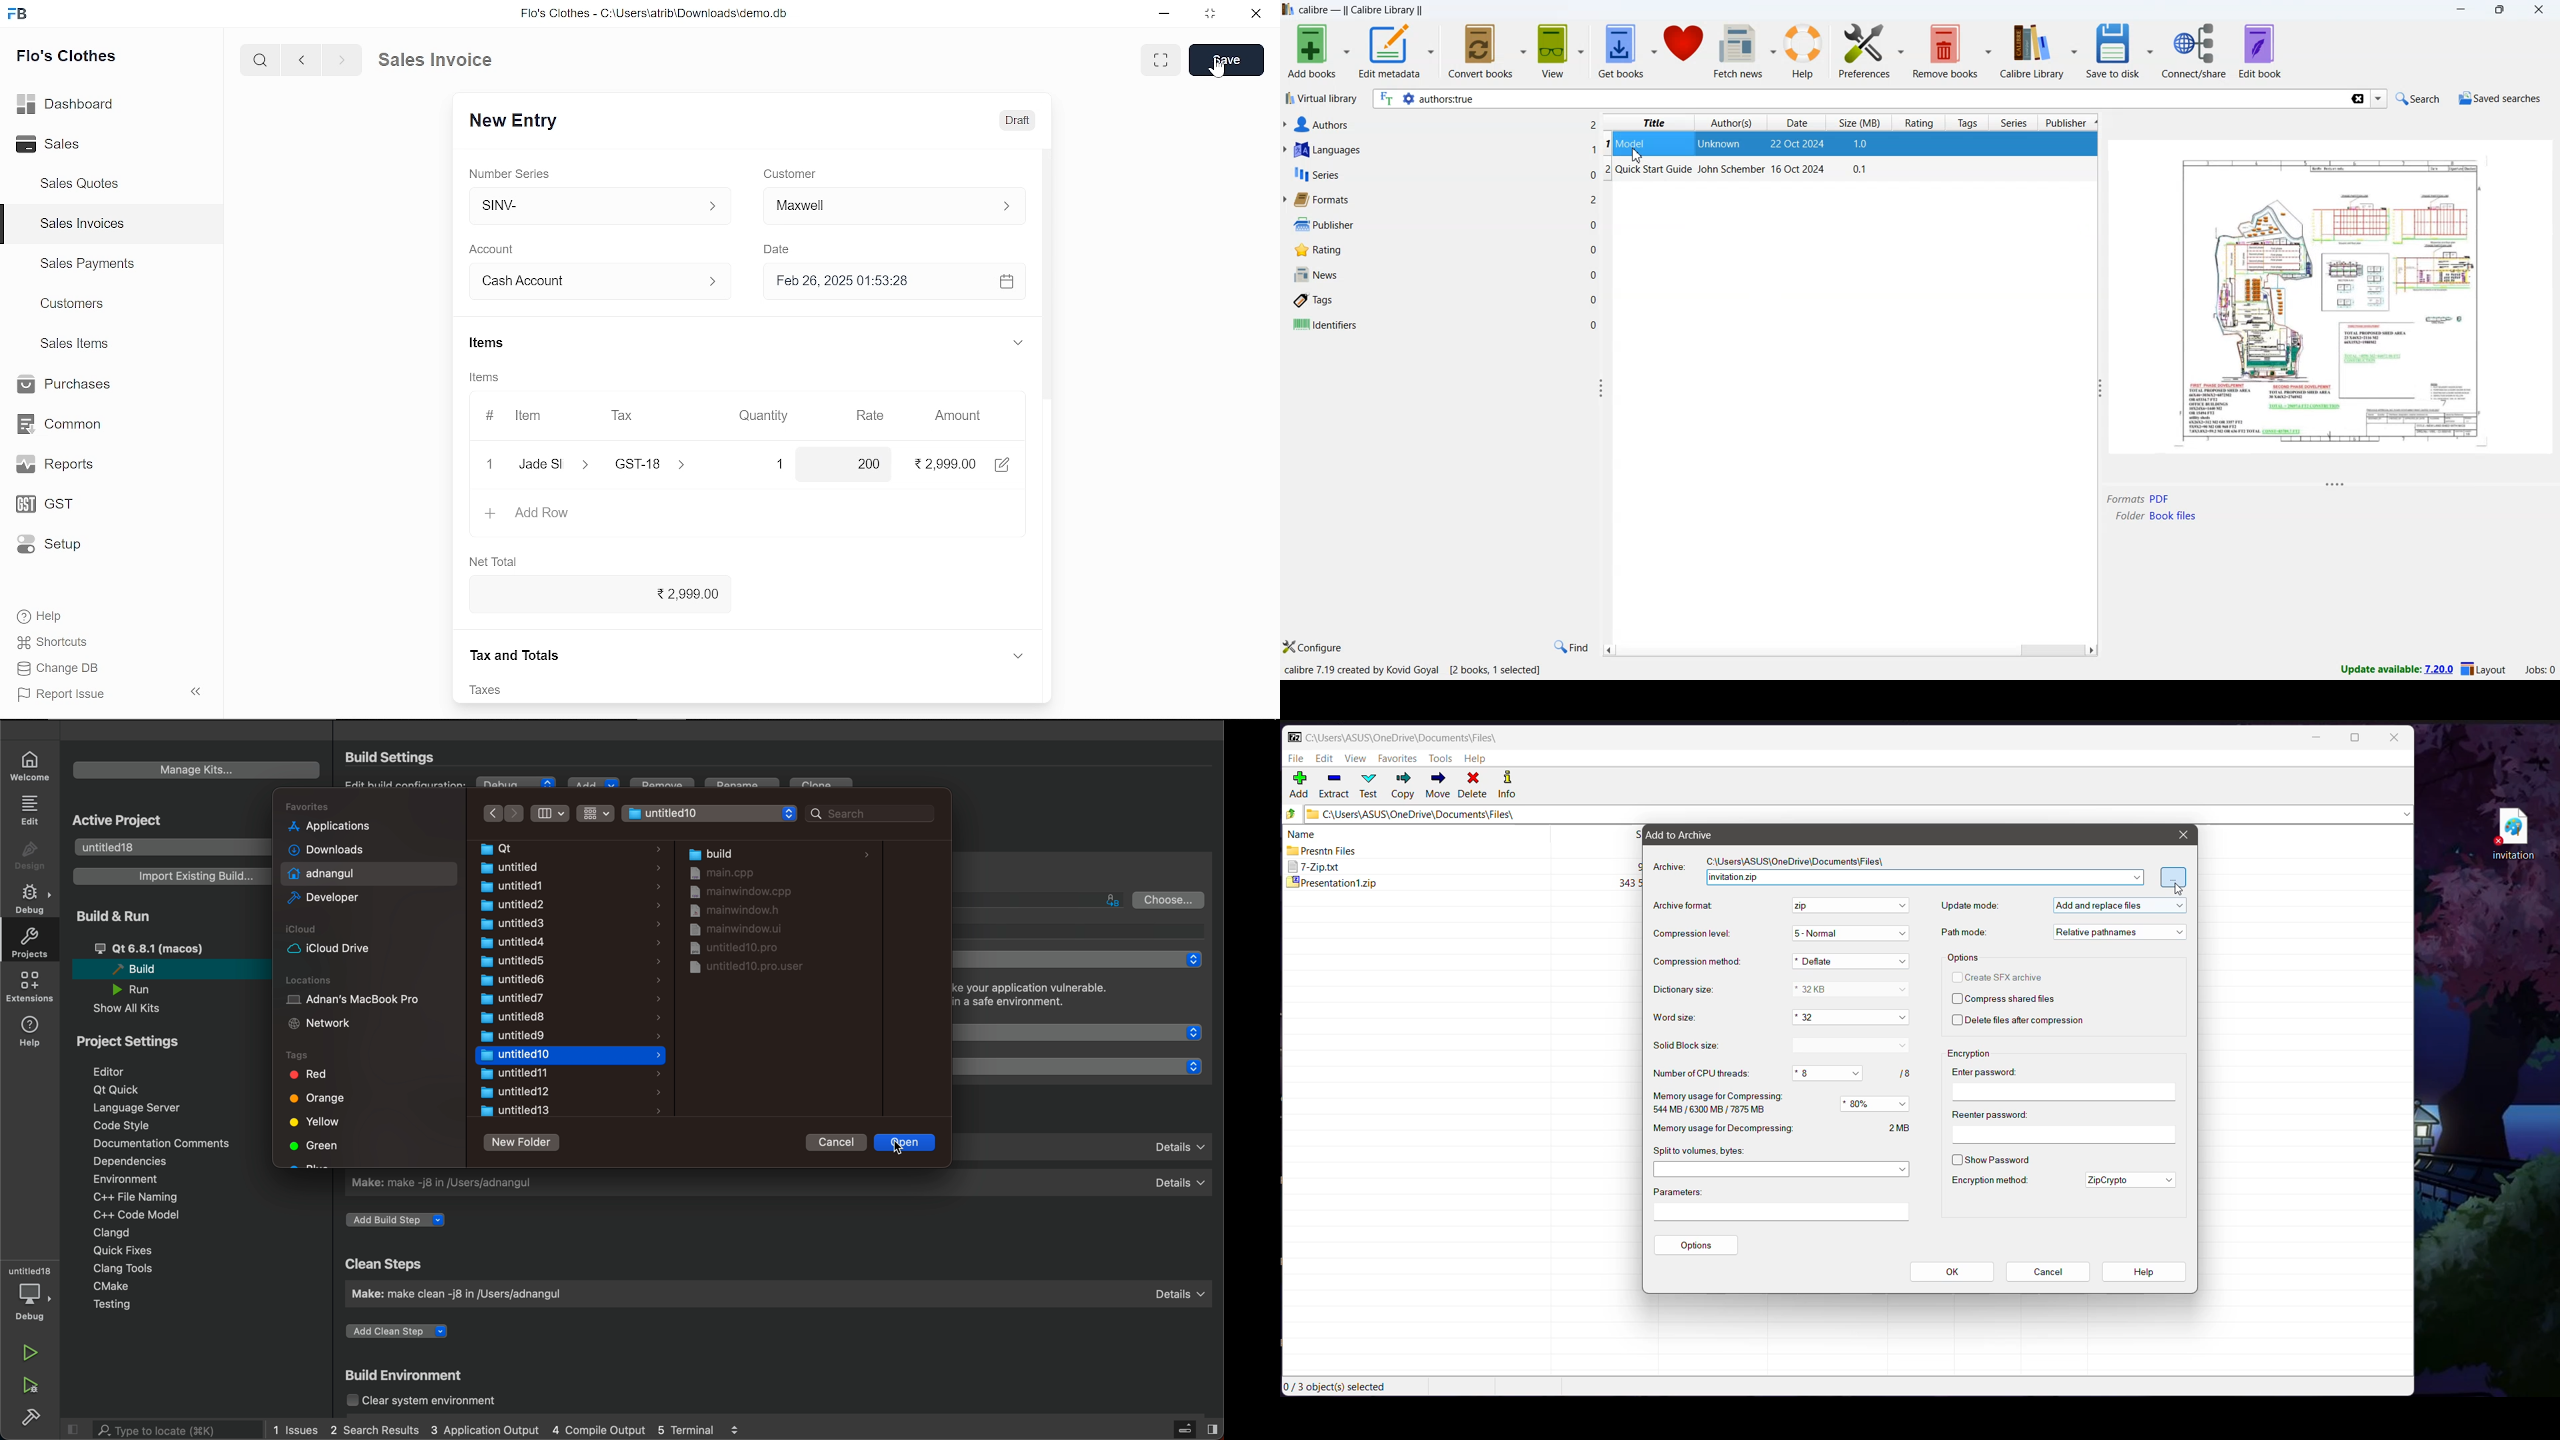  What do you see at coordinates (74, 346) in the screenshot?
I see `Sales Items` at bounding box center [74, 346].